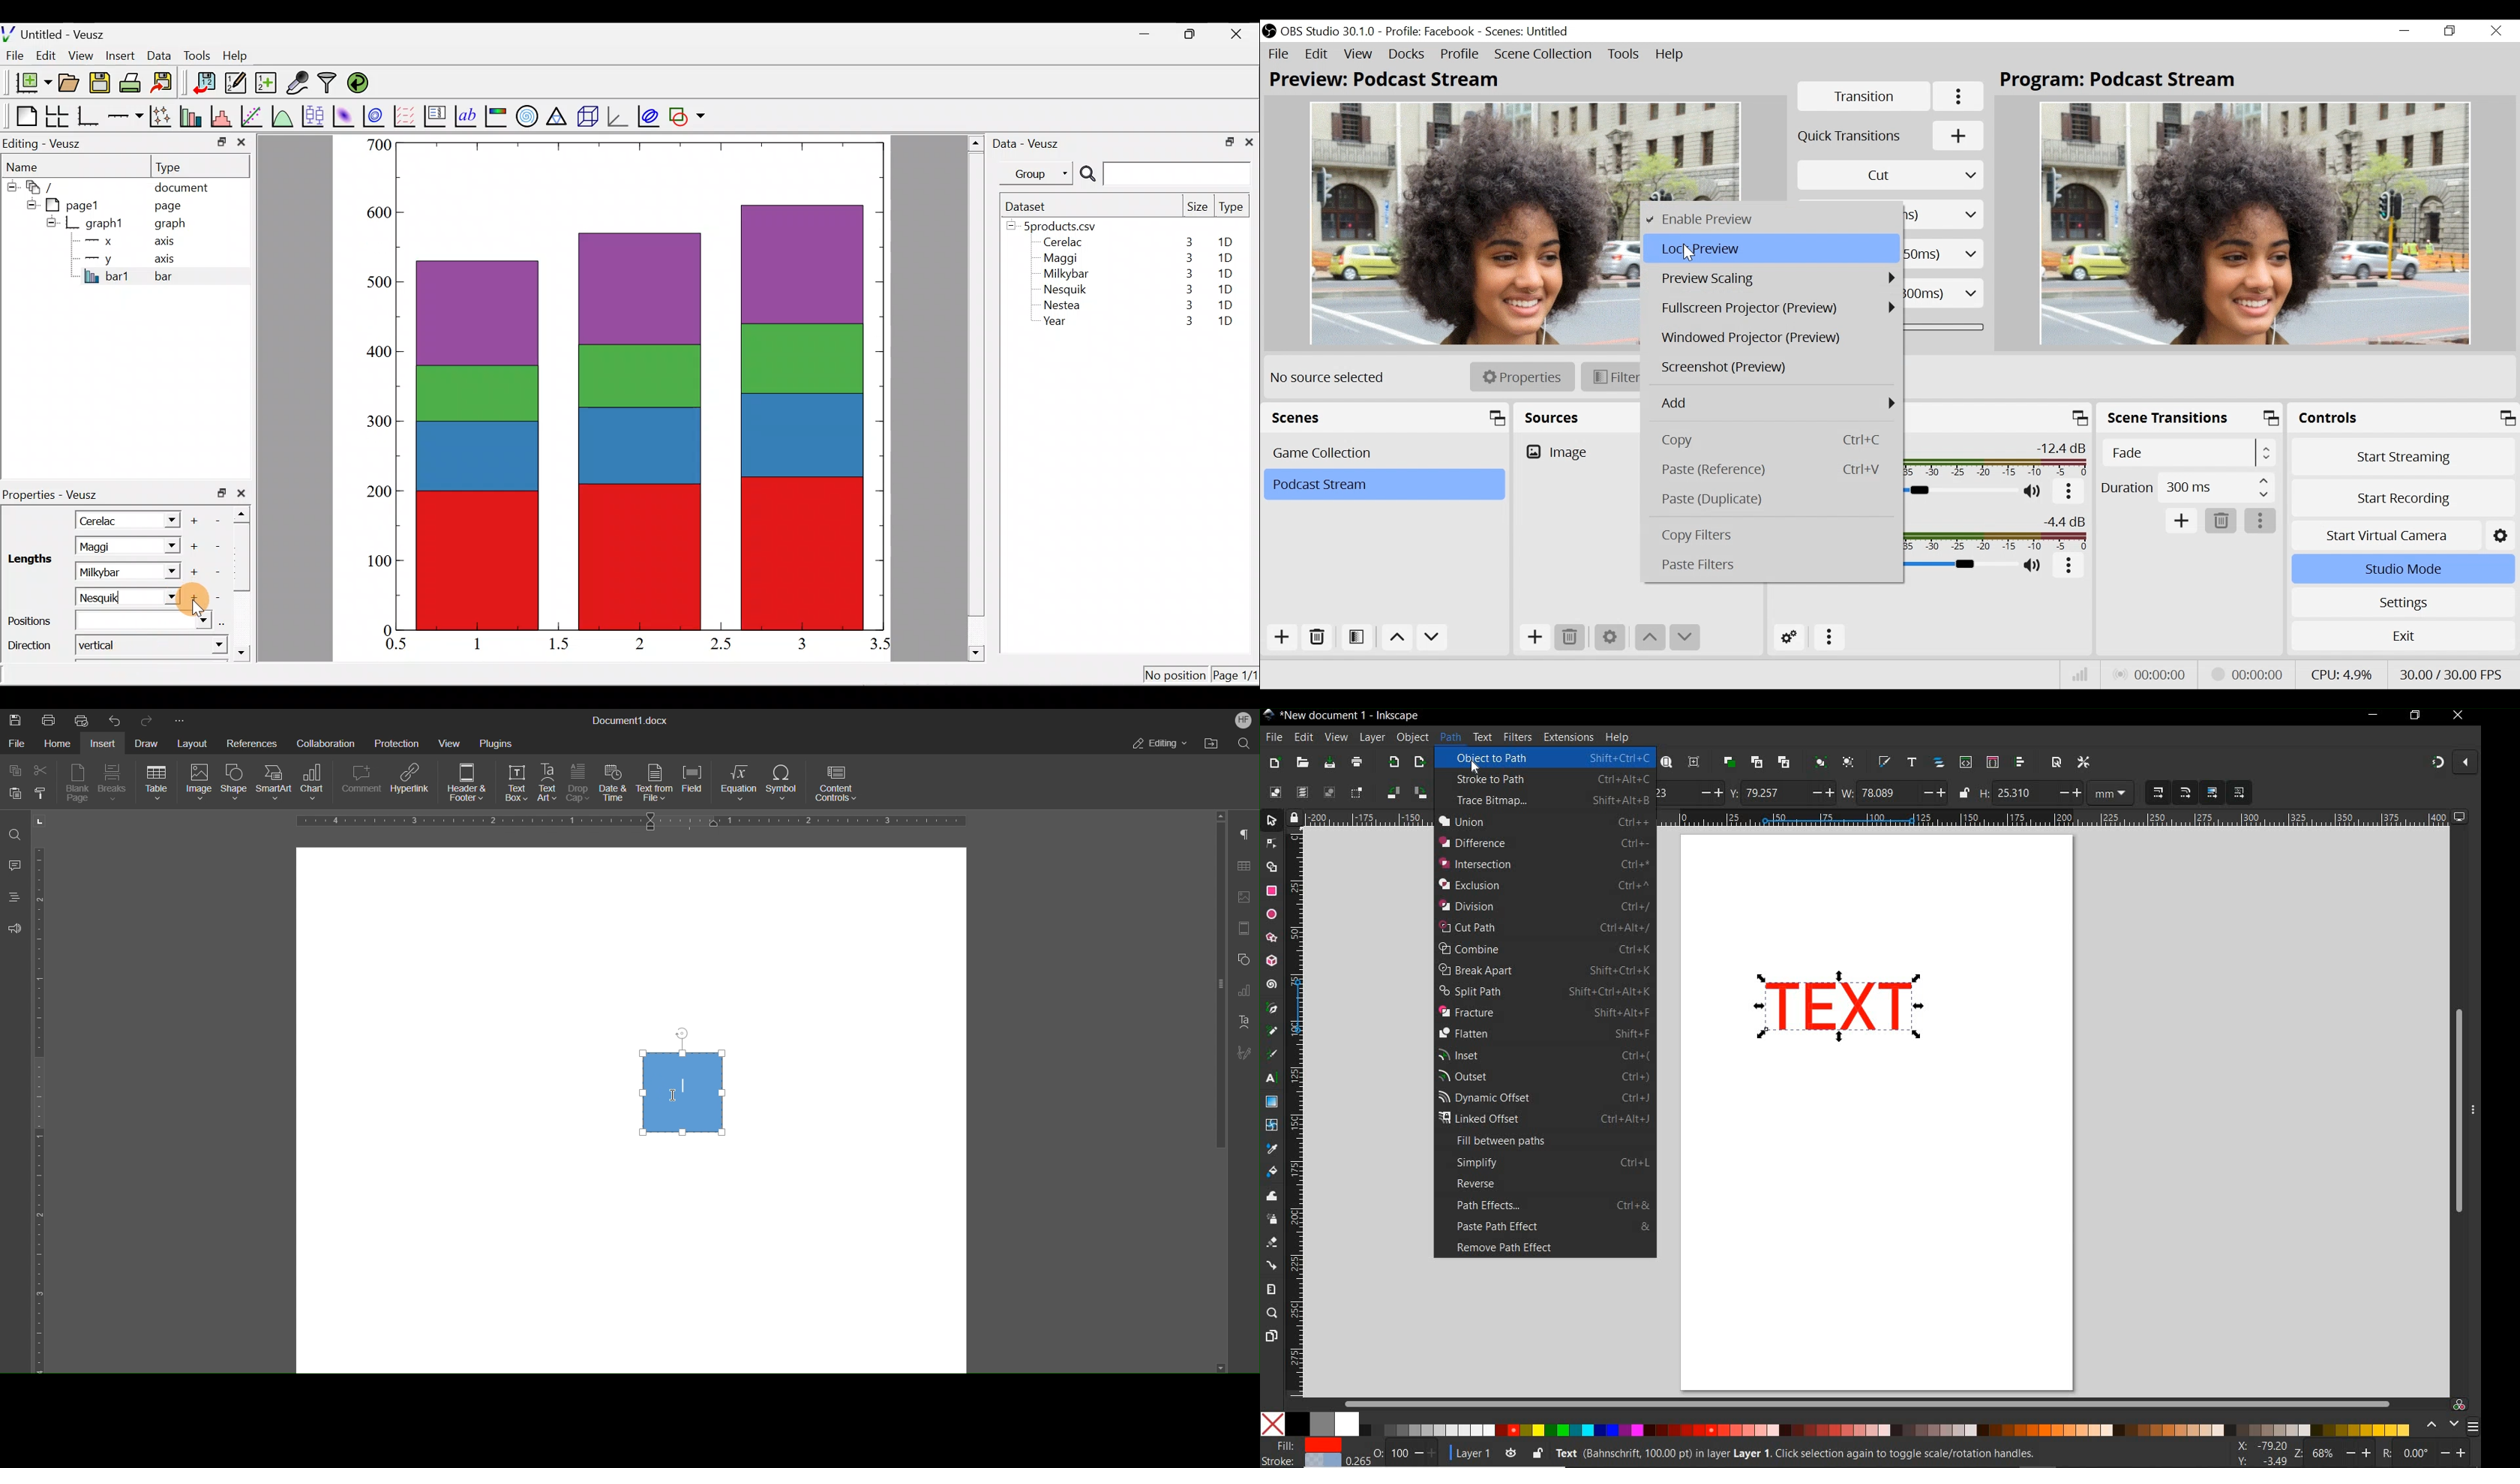 The height and width of the screenshot is (1484, 2520). What do you see at coordinates (1482, 737) in the screenshot?
I see `TEXT` at bounding box center [1482, 737].